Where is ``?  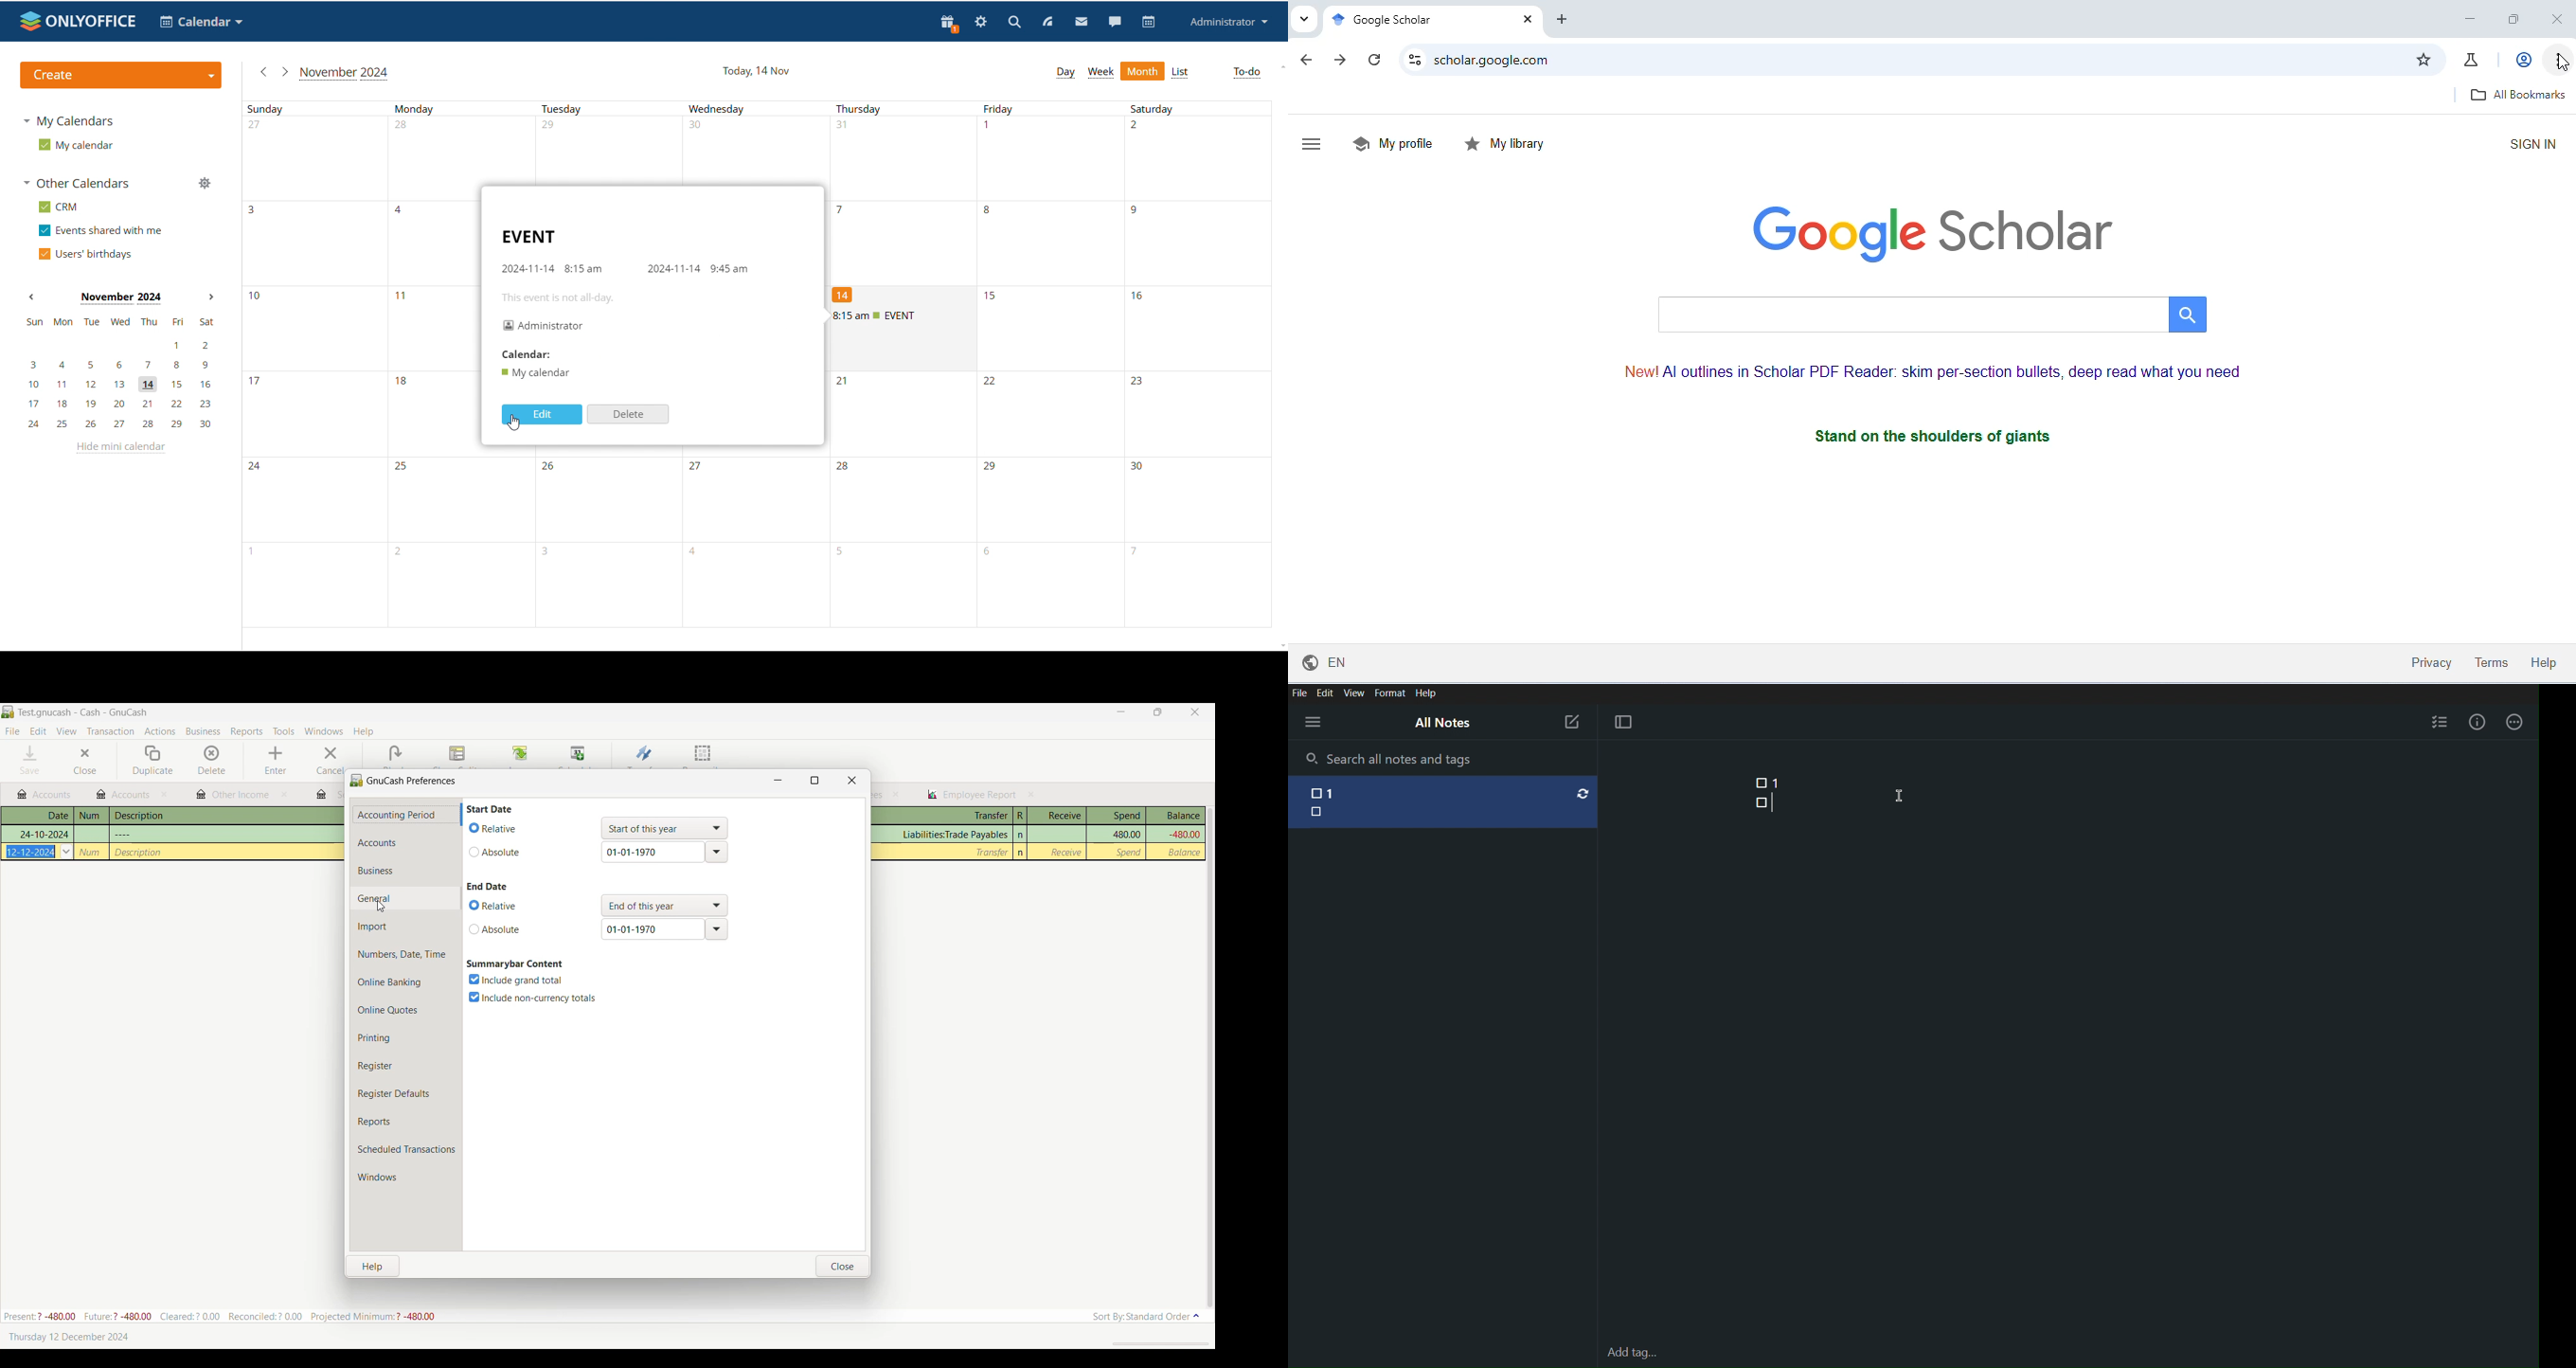
 is located at coordinates (123, 833).